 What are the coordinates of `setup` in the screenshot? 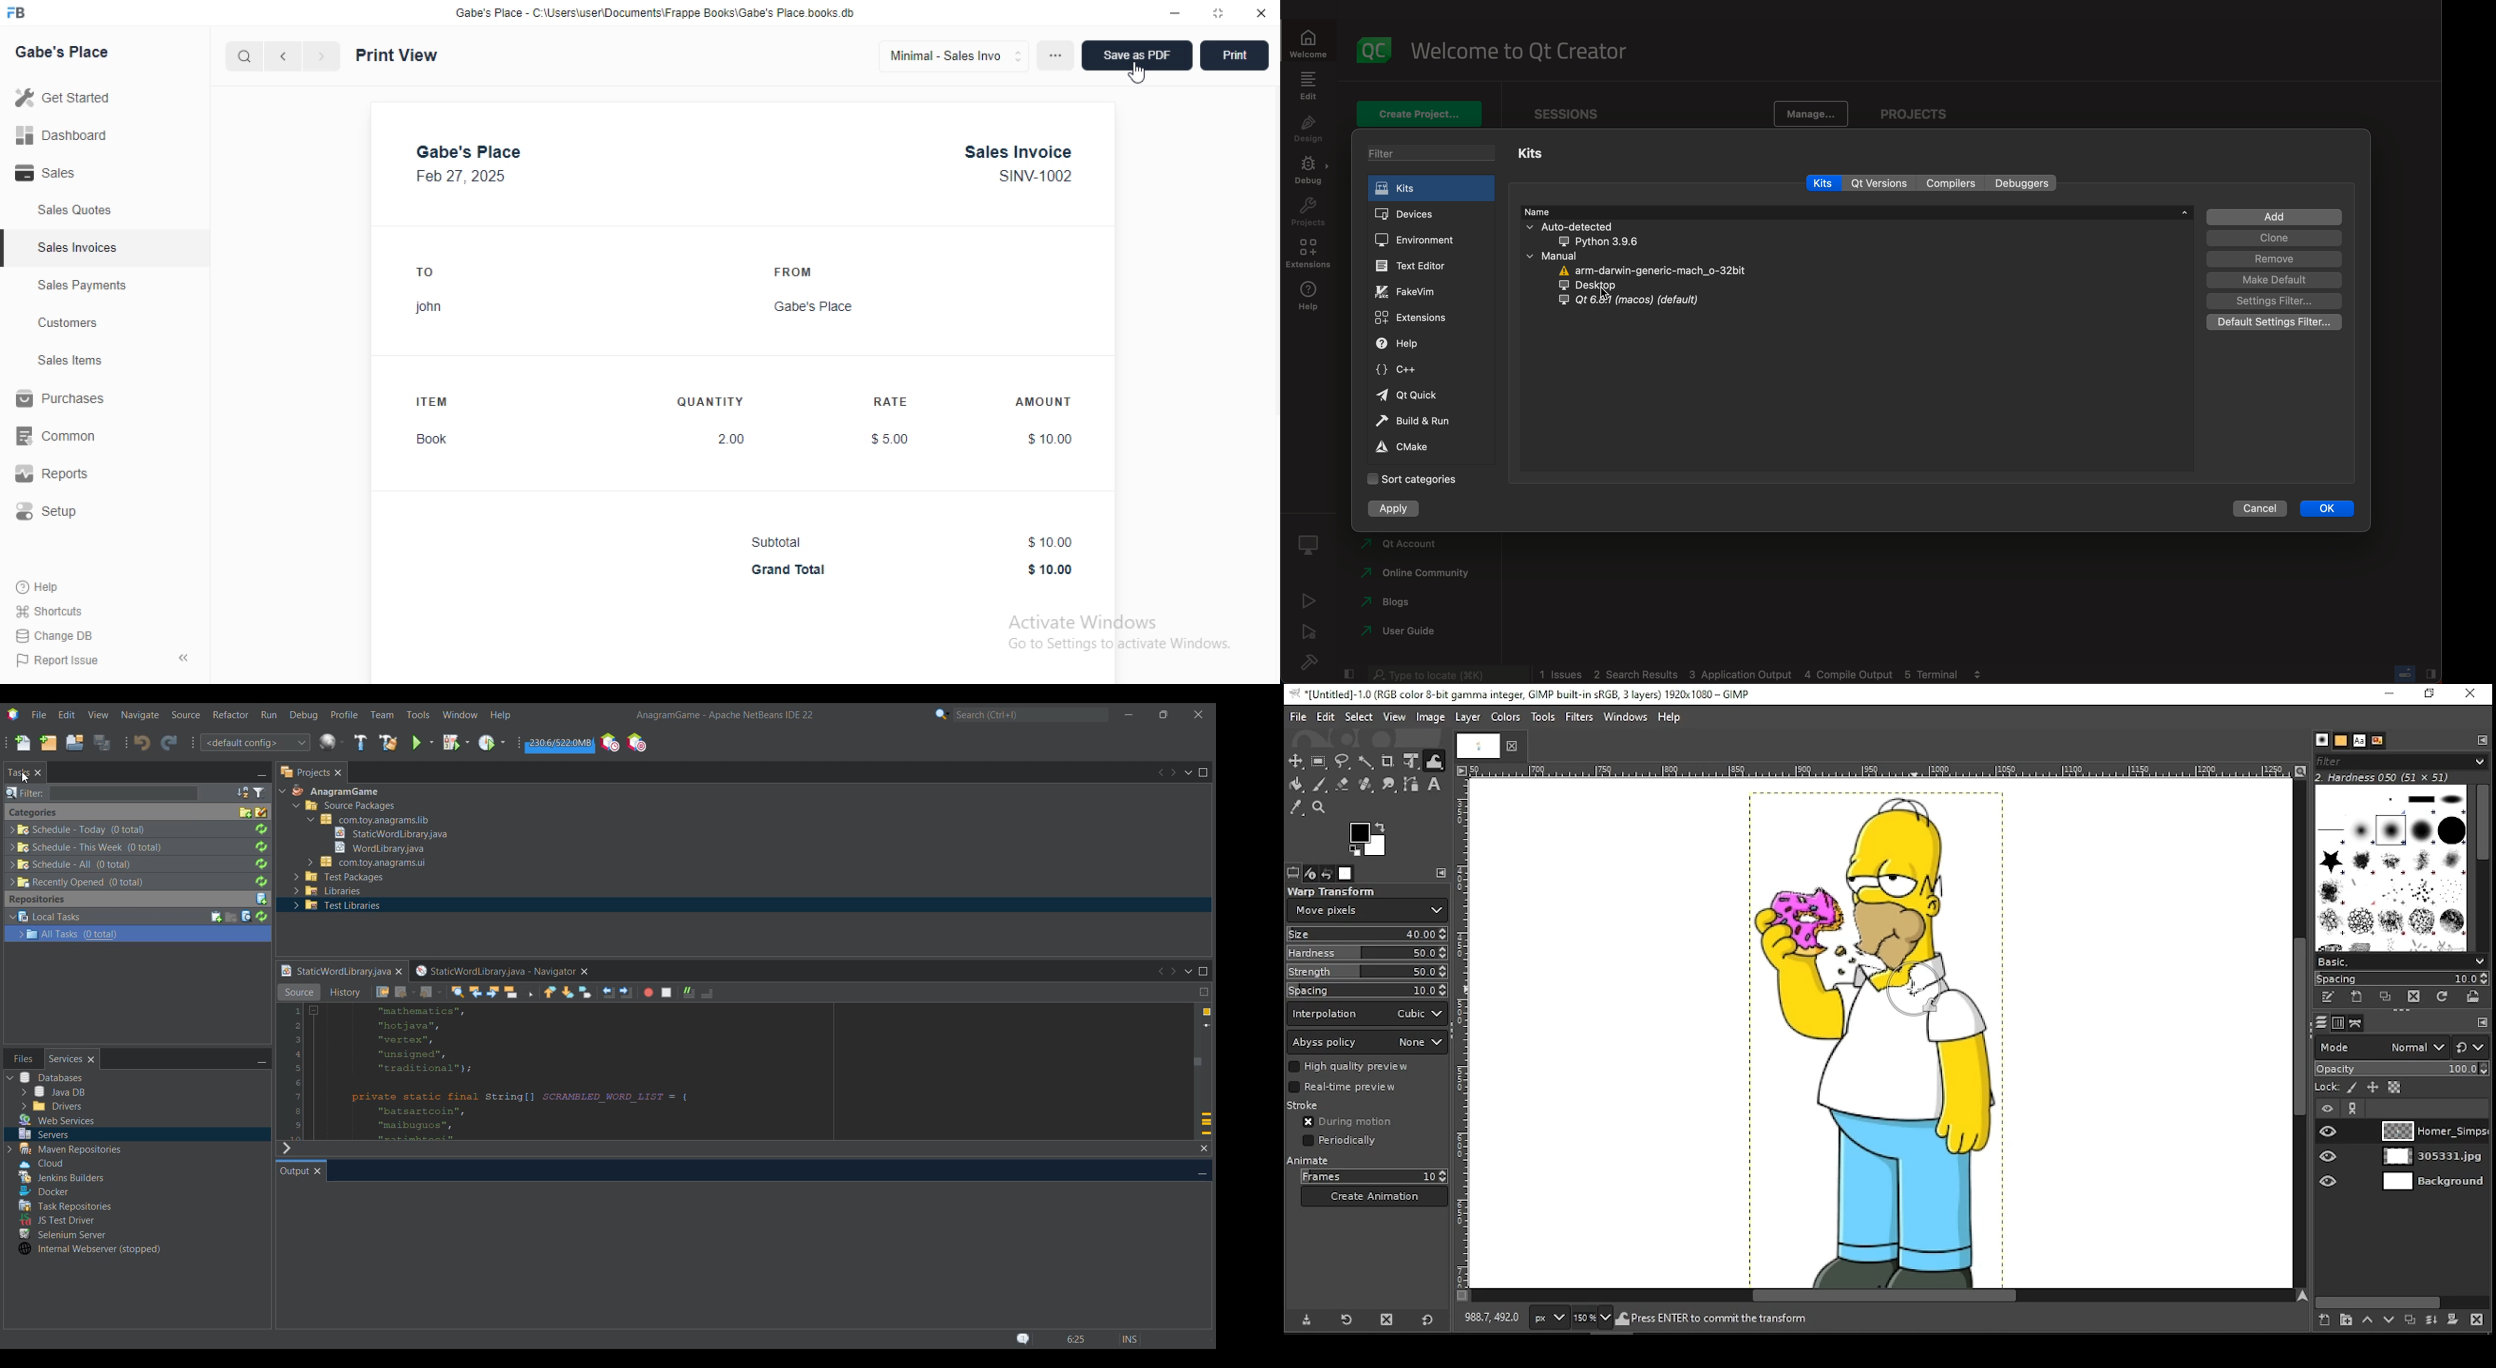 It's located at (47, 511).